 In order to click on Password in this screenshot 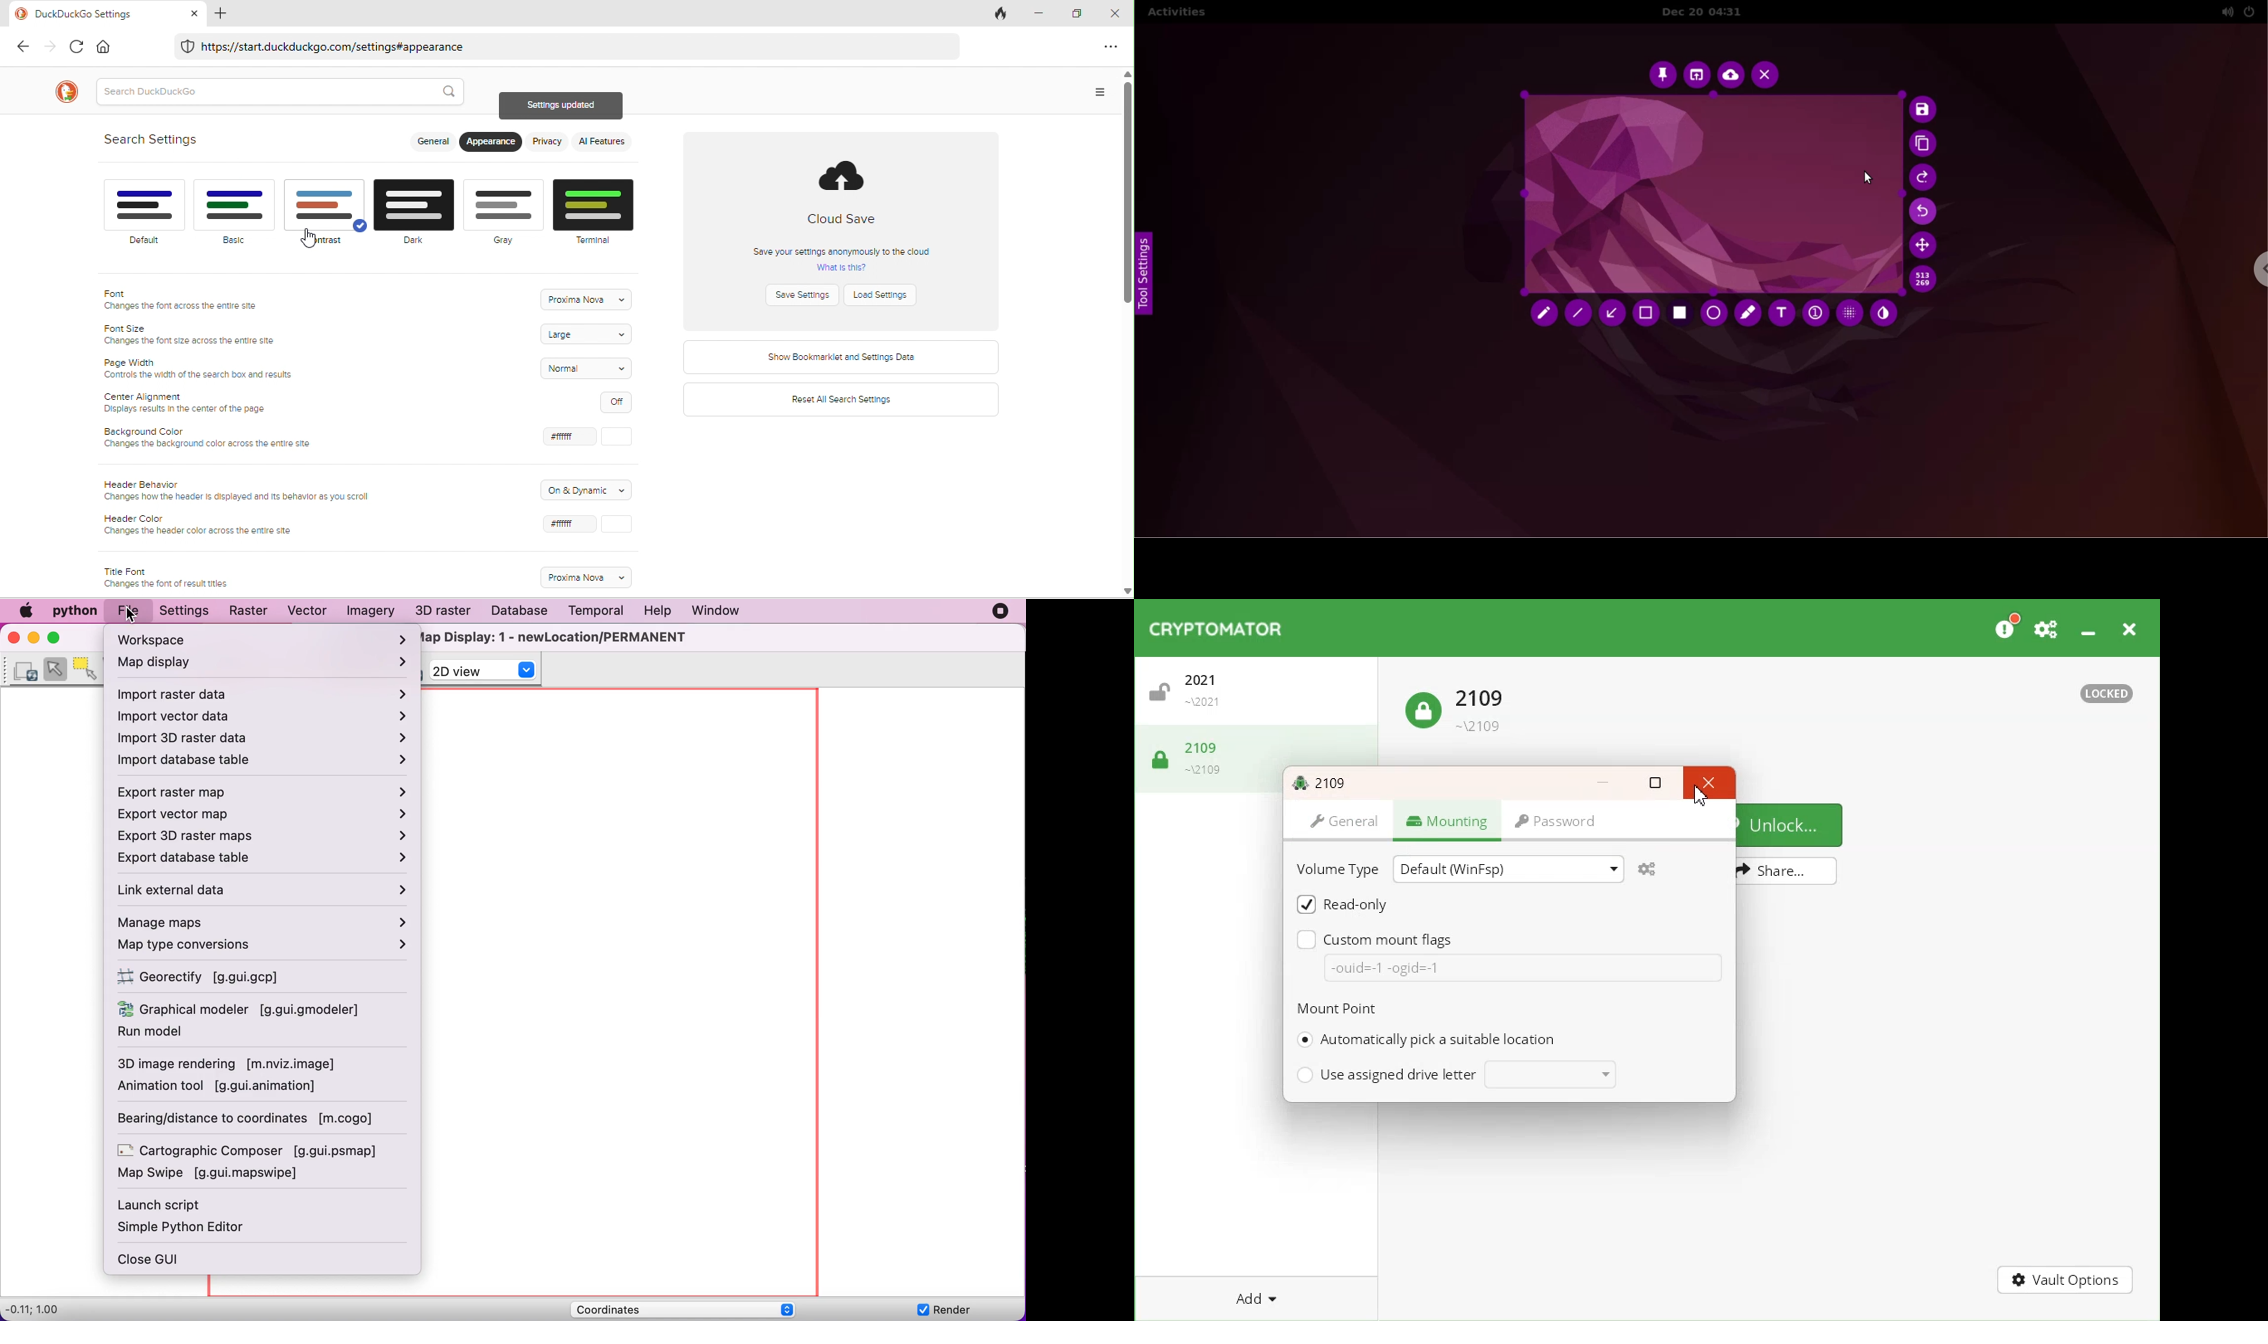, I will do `click(1558, 824)`.